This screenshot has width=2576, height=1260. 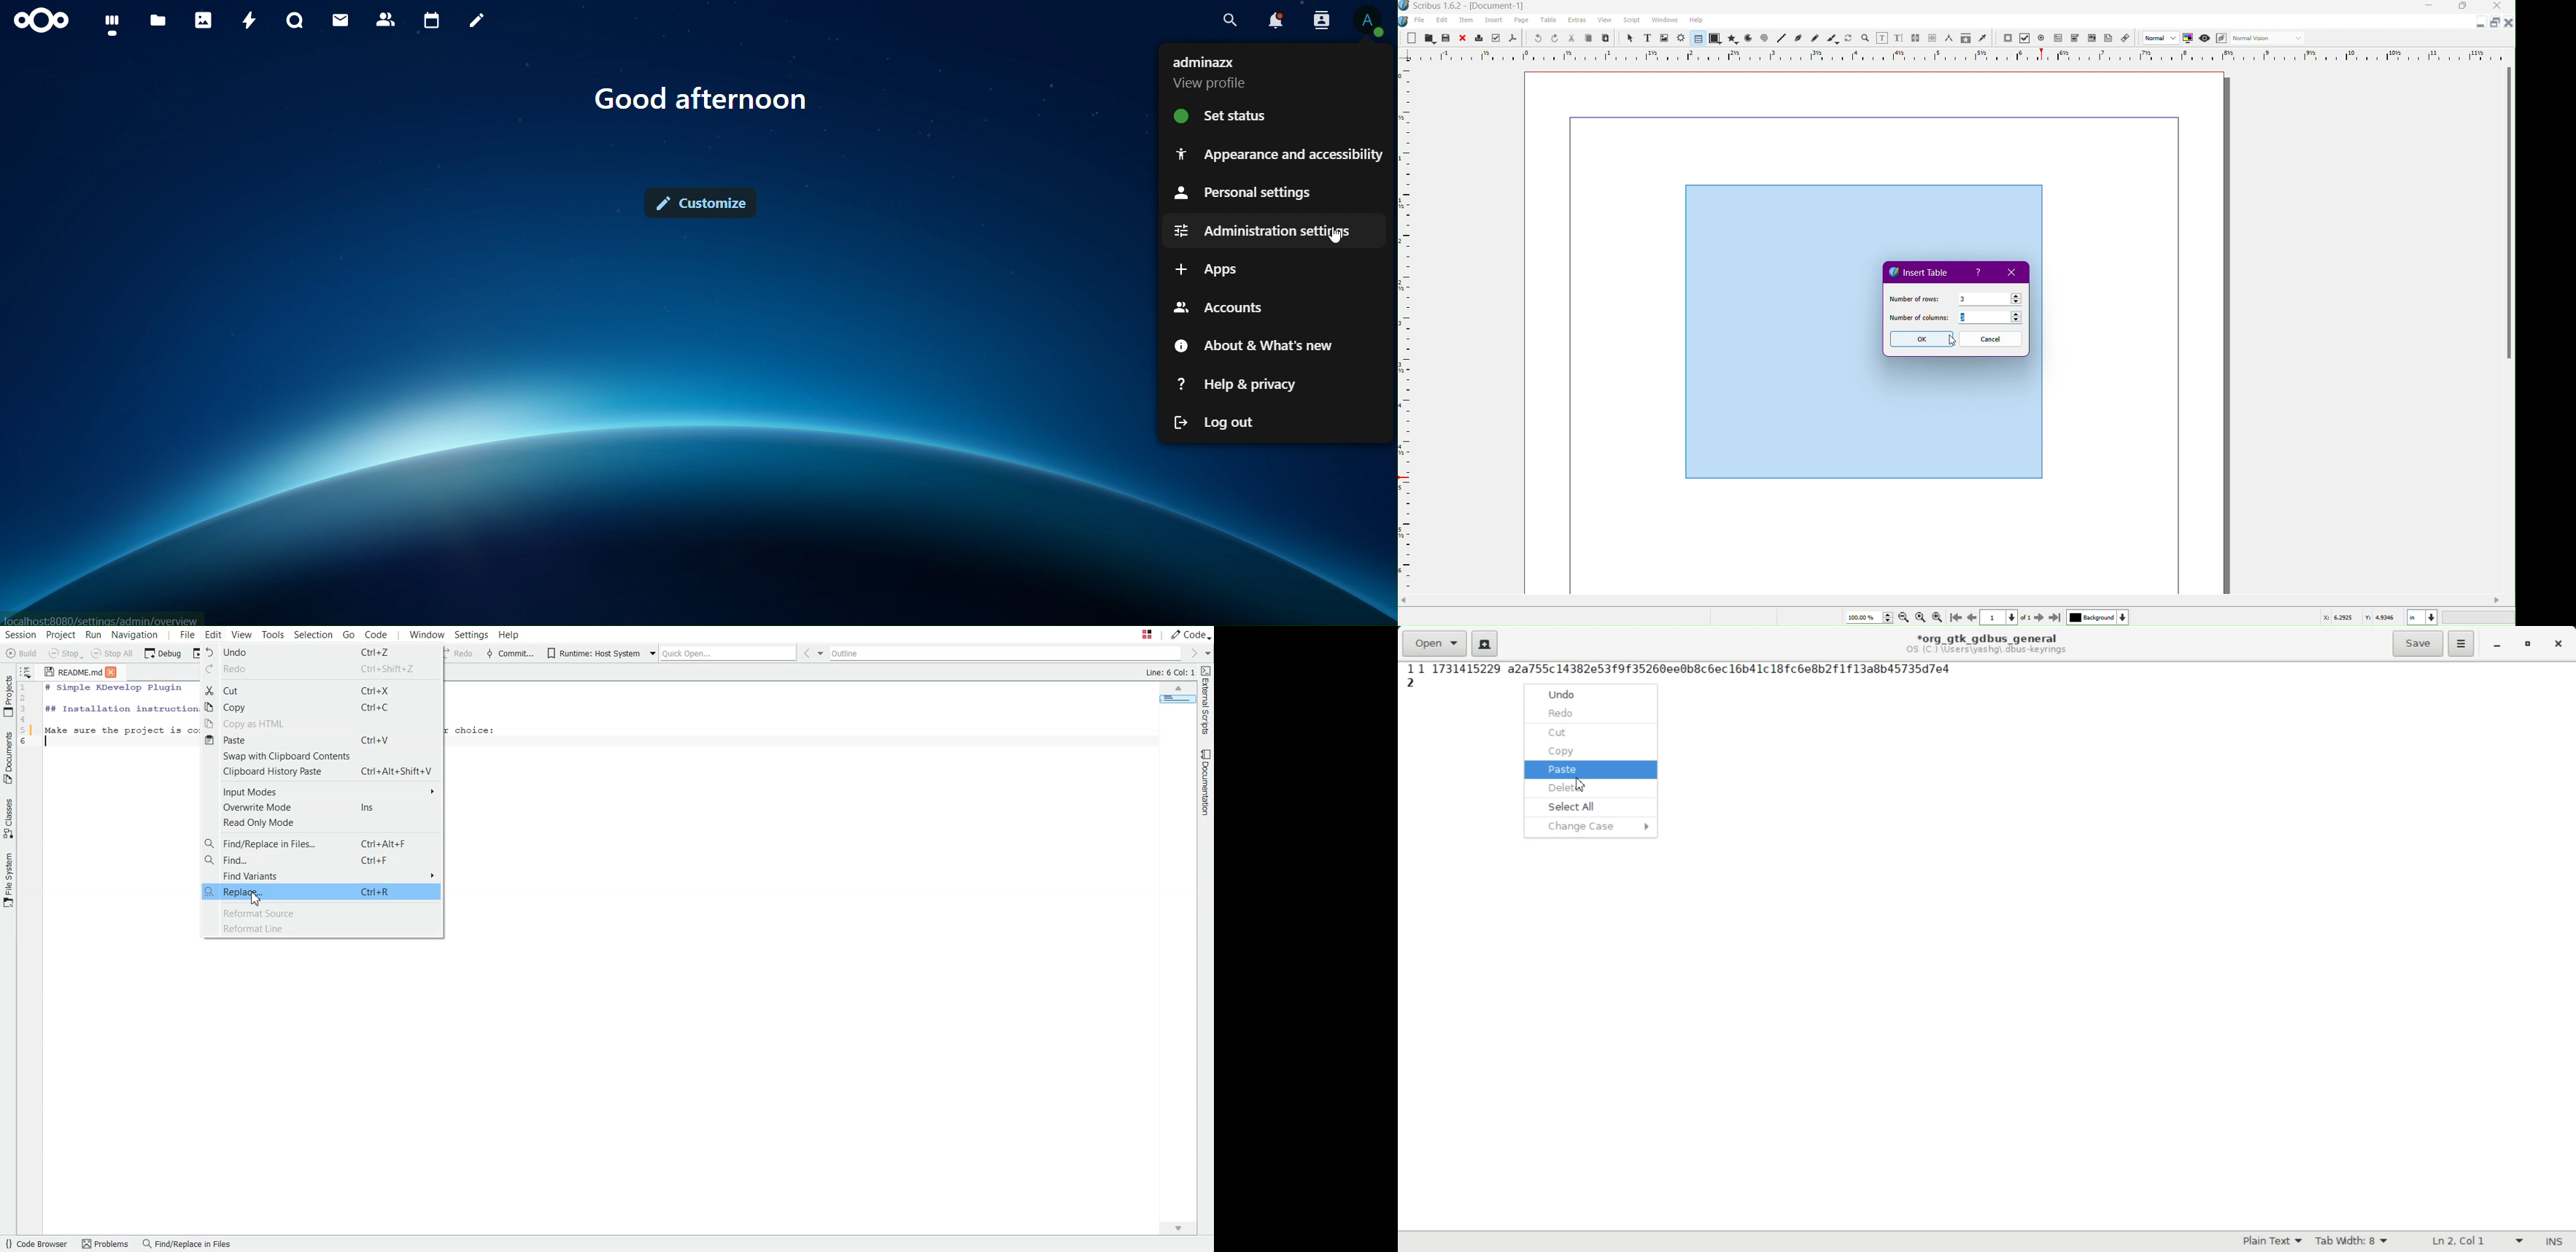 I want to click on PDF Combo Box, so click(x=2077, y=39).